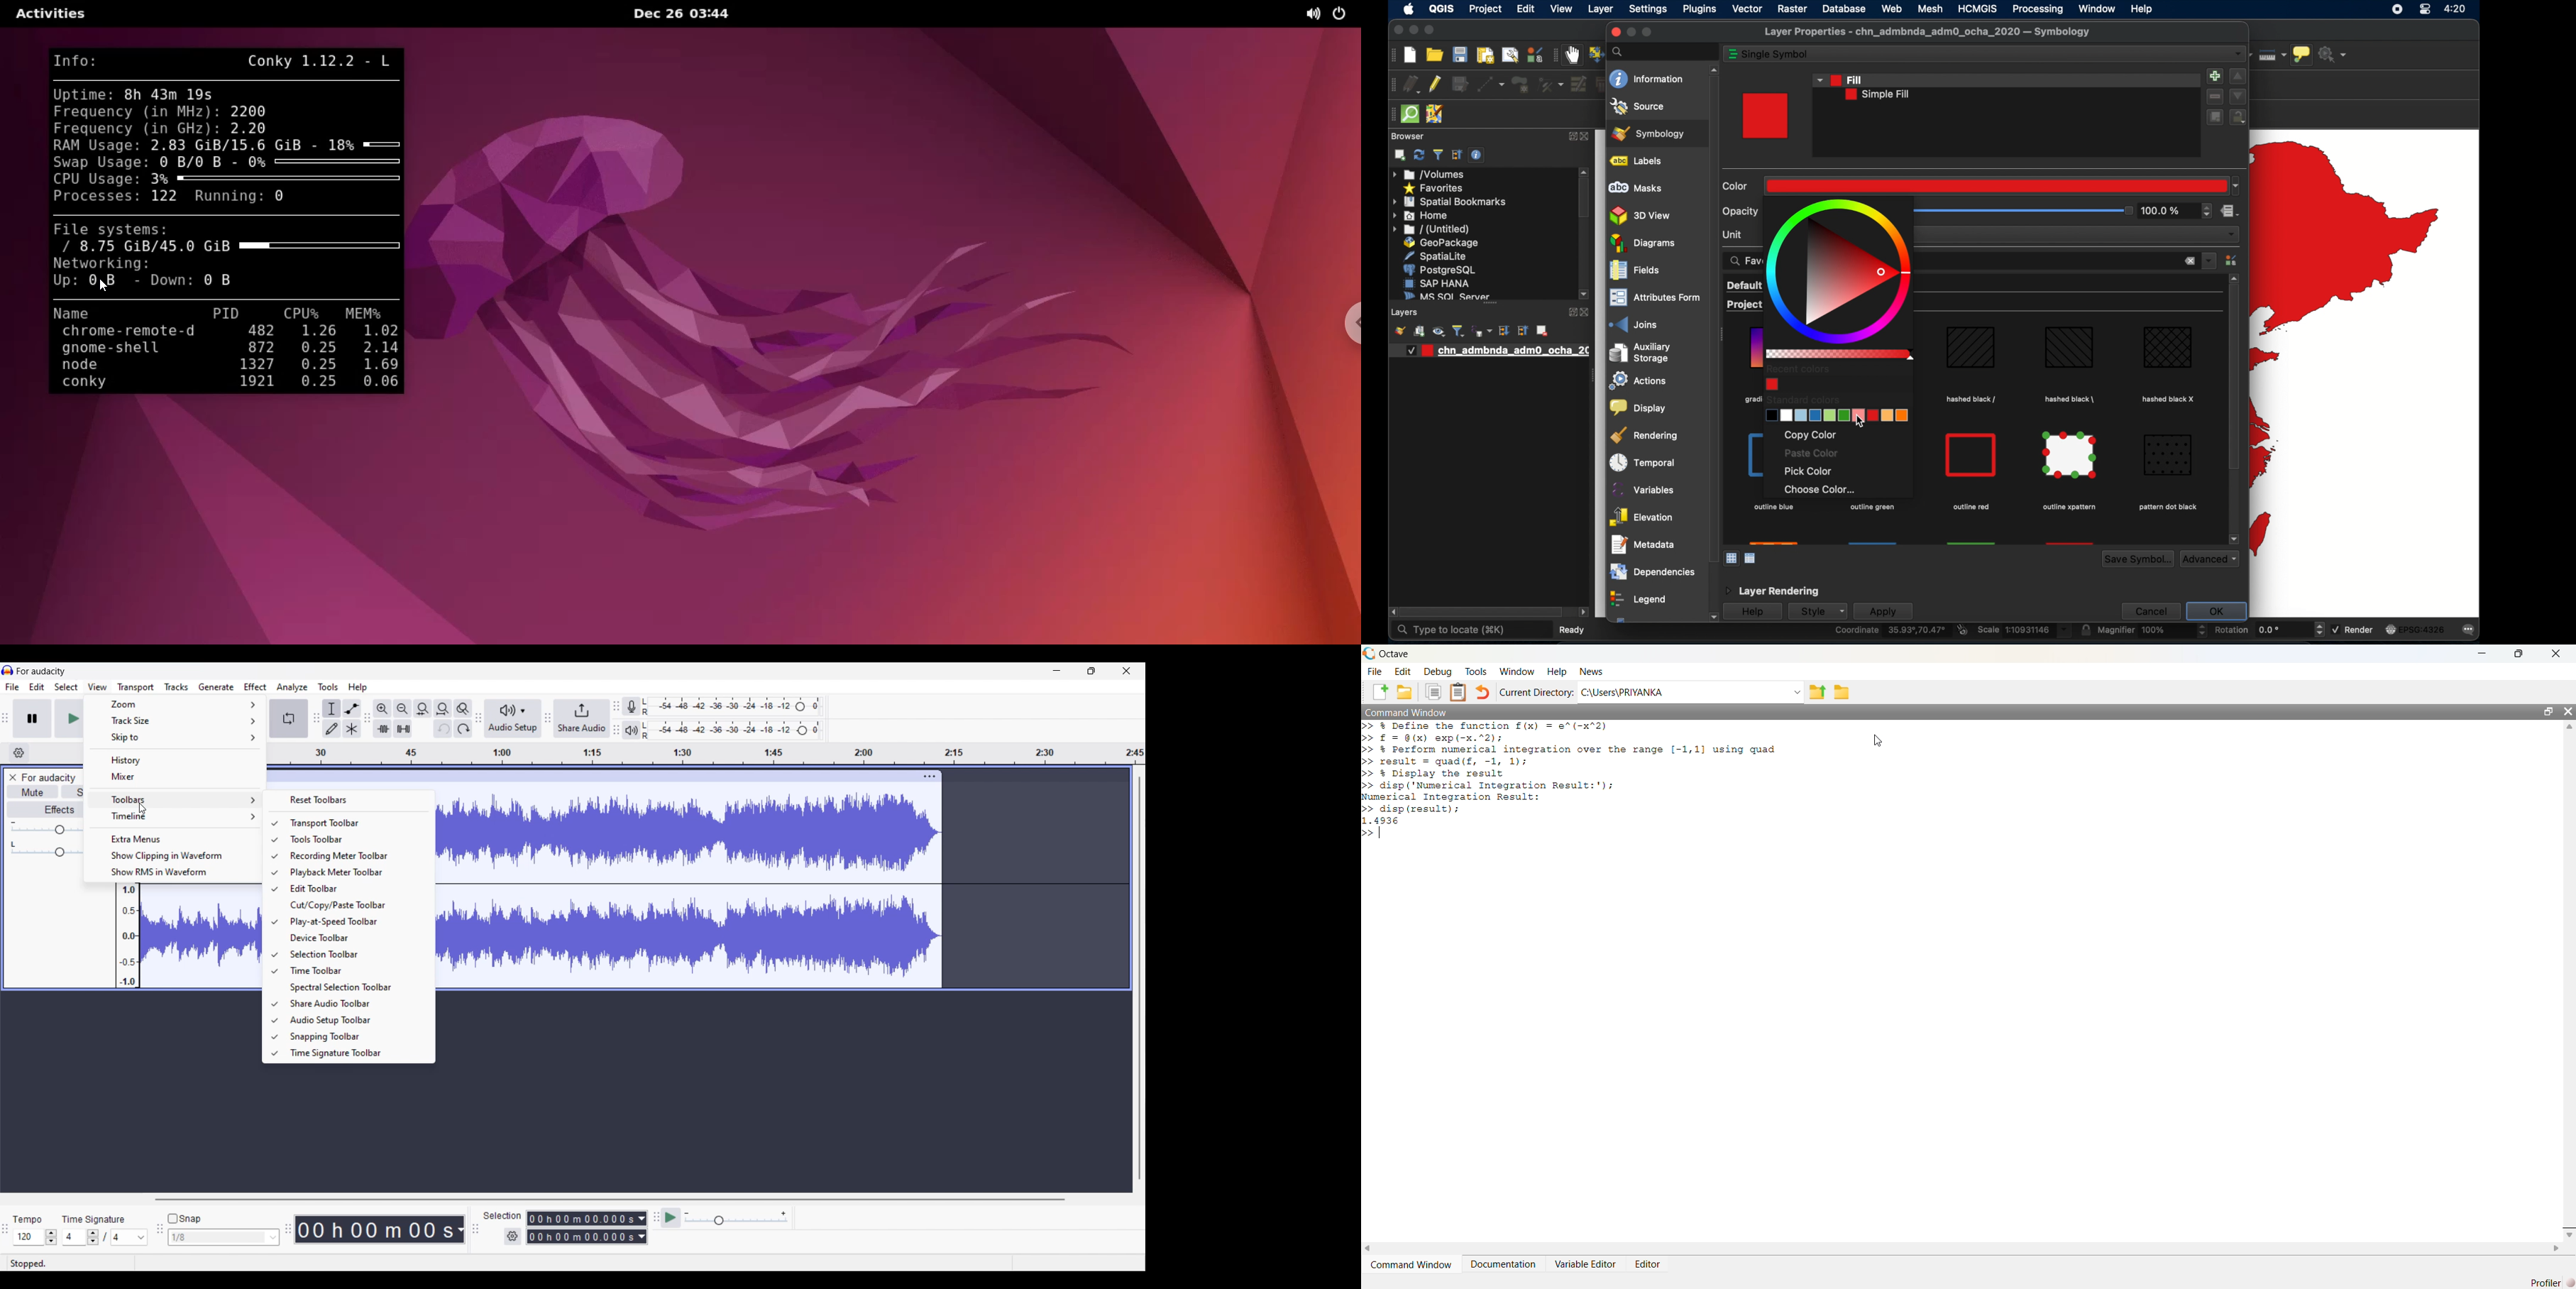 The width and height of the screenshot is (2576, 1316). Describe the element at coordinates (443, 708) in the screenshot. I see `Fit projection to width` at that location.